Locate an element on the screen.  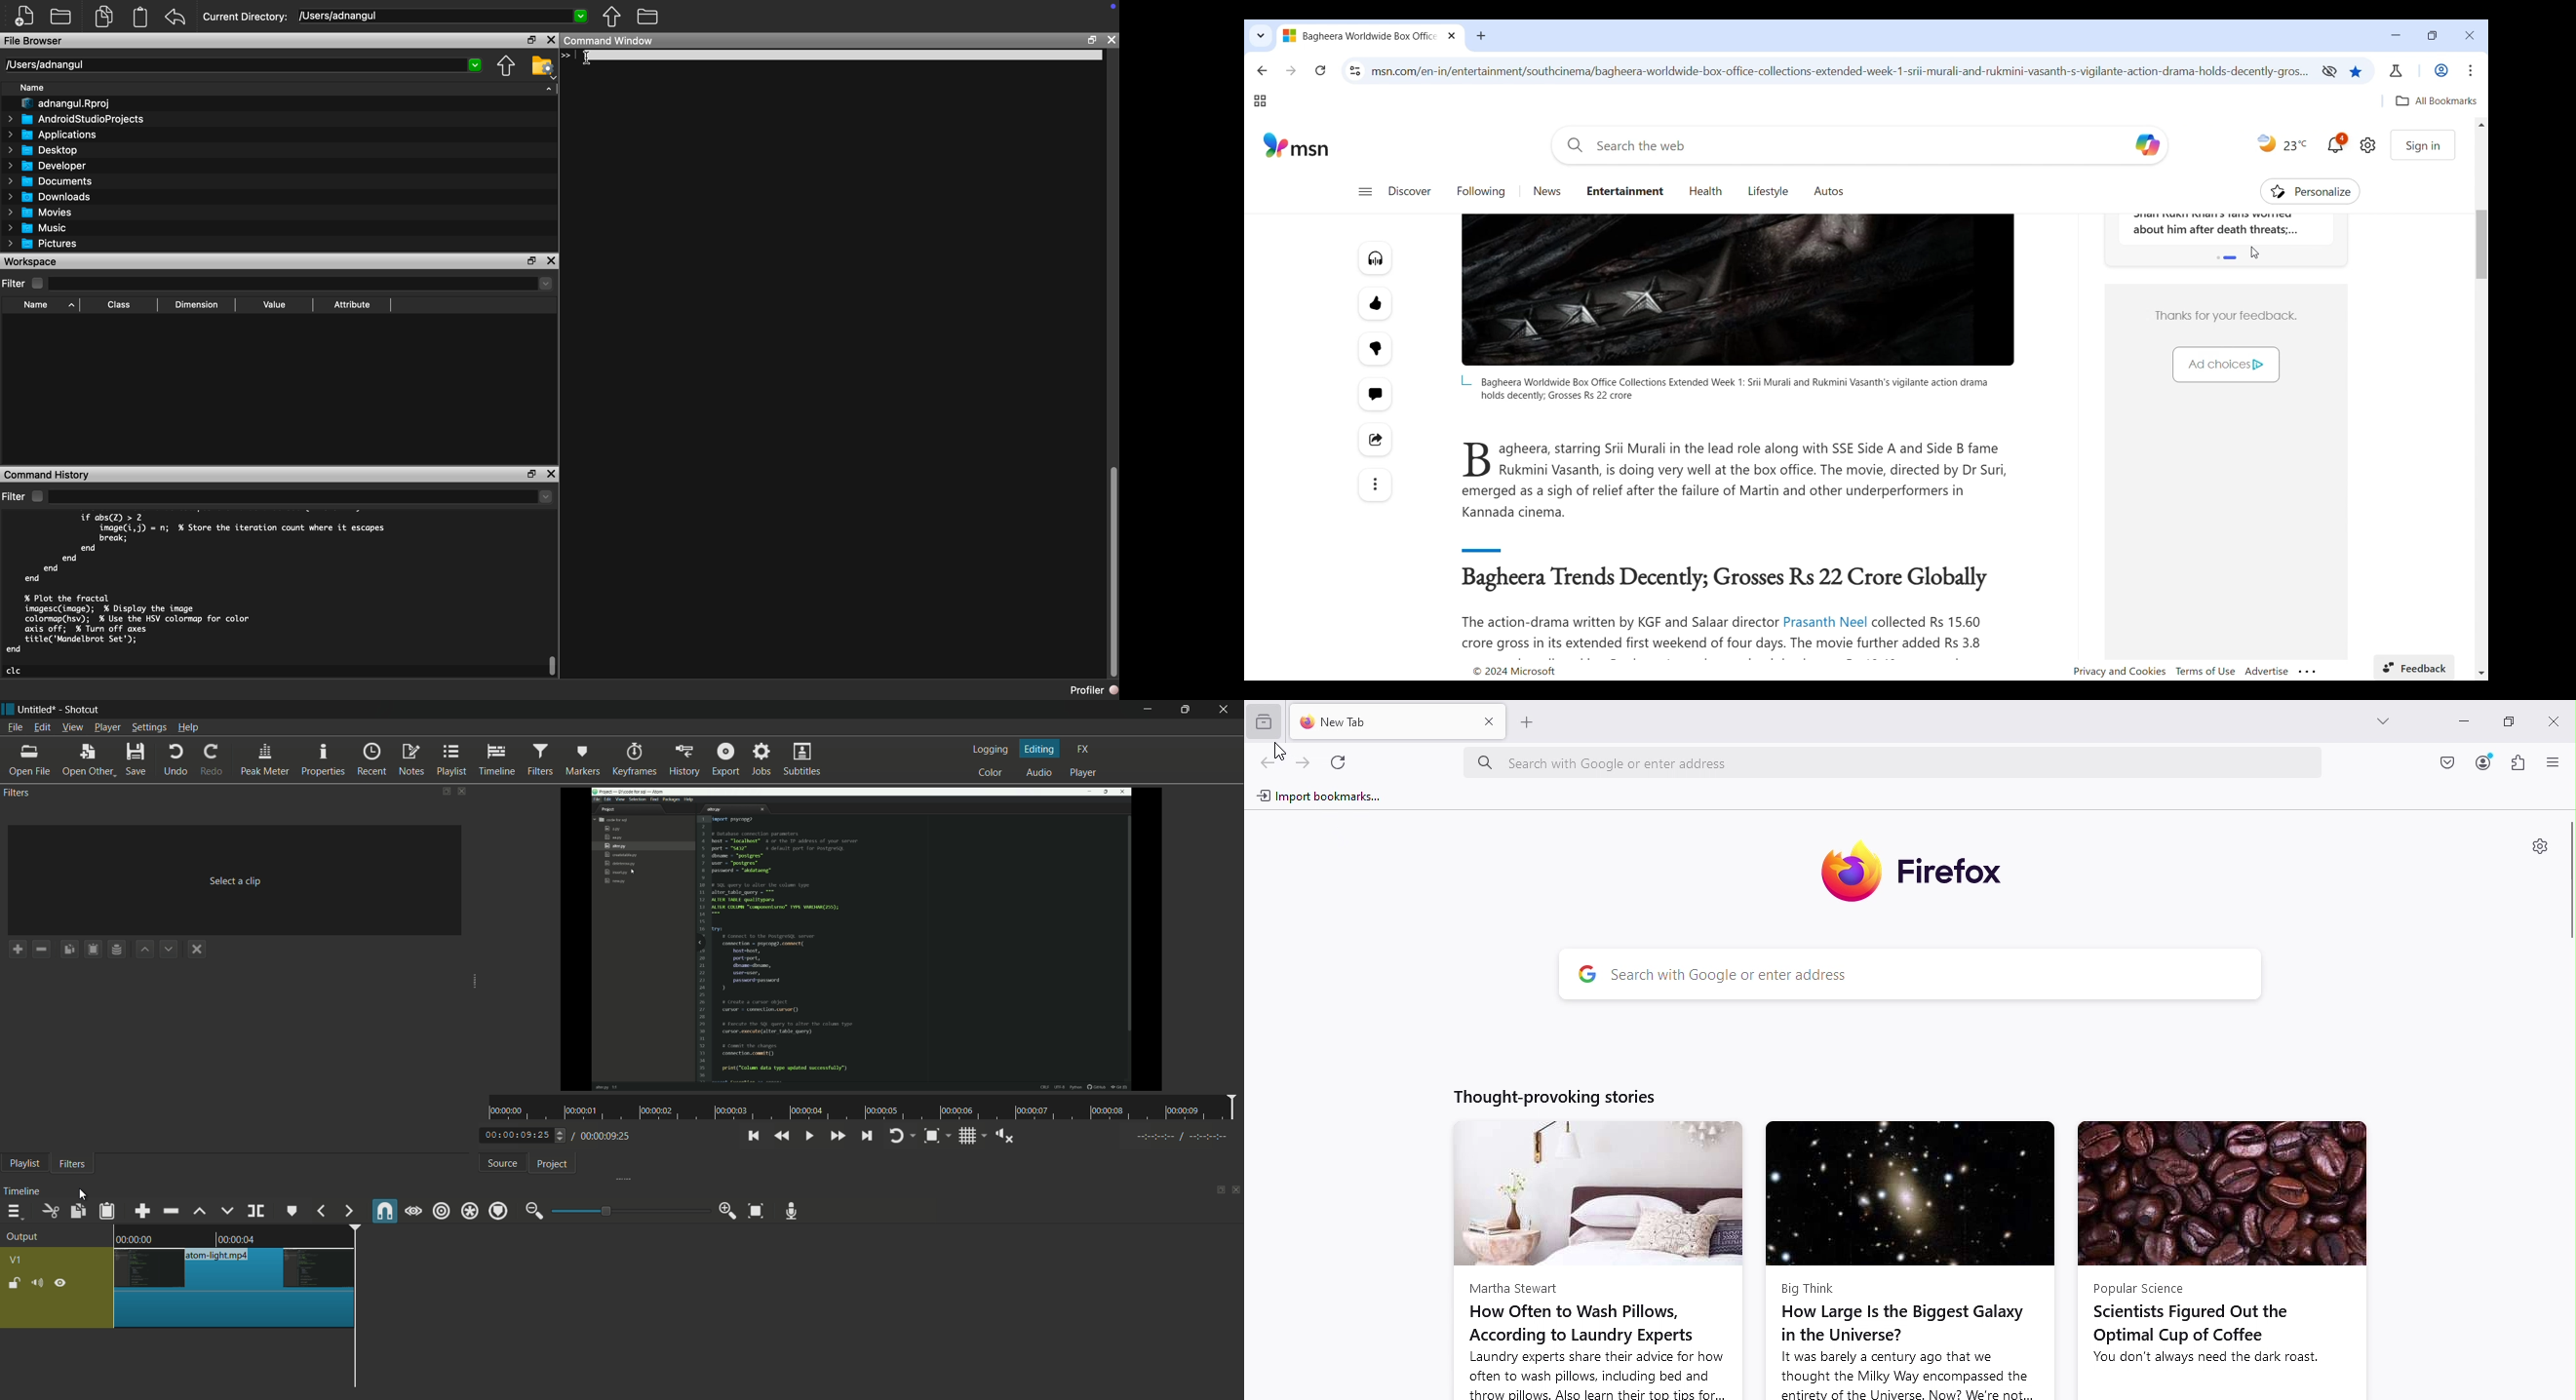
Cursor position unchanged after saving bookmark is located at coordinates (2255, 252).